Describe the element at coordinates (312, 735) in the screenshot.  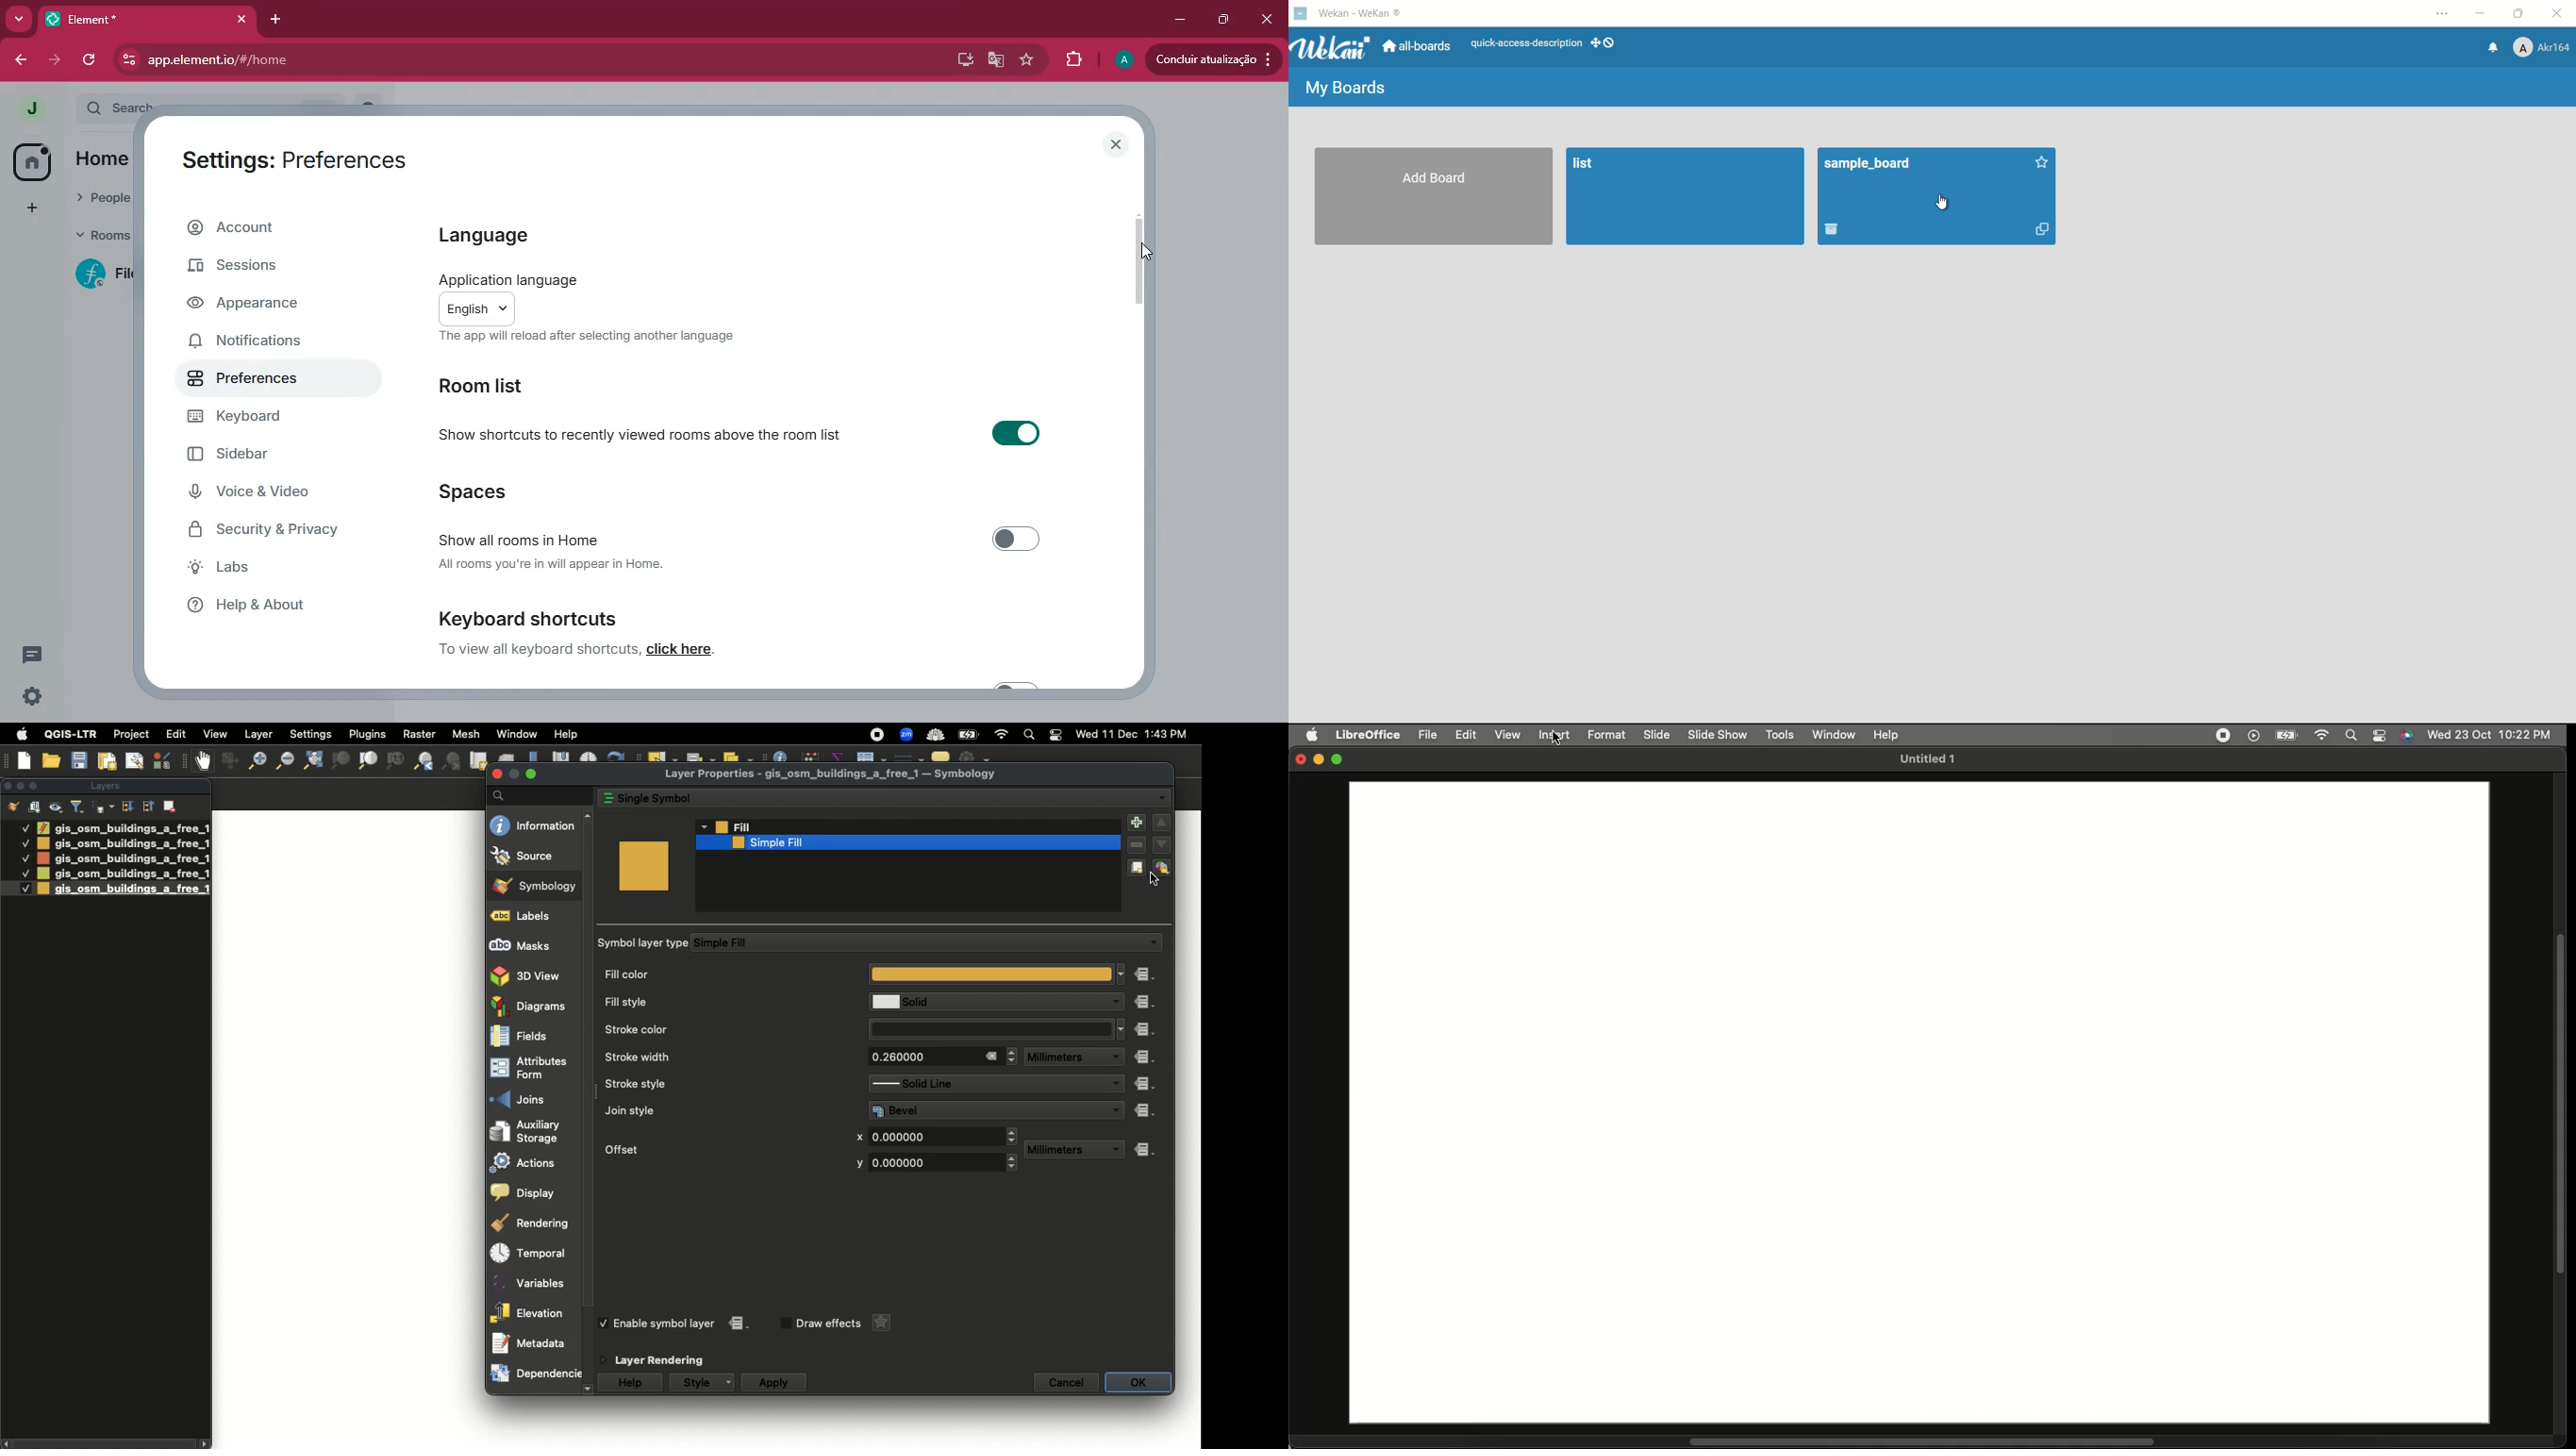
I see `Settings` at that location.